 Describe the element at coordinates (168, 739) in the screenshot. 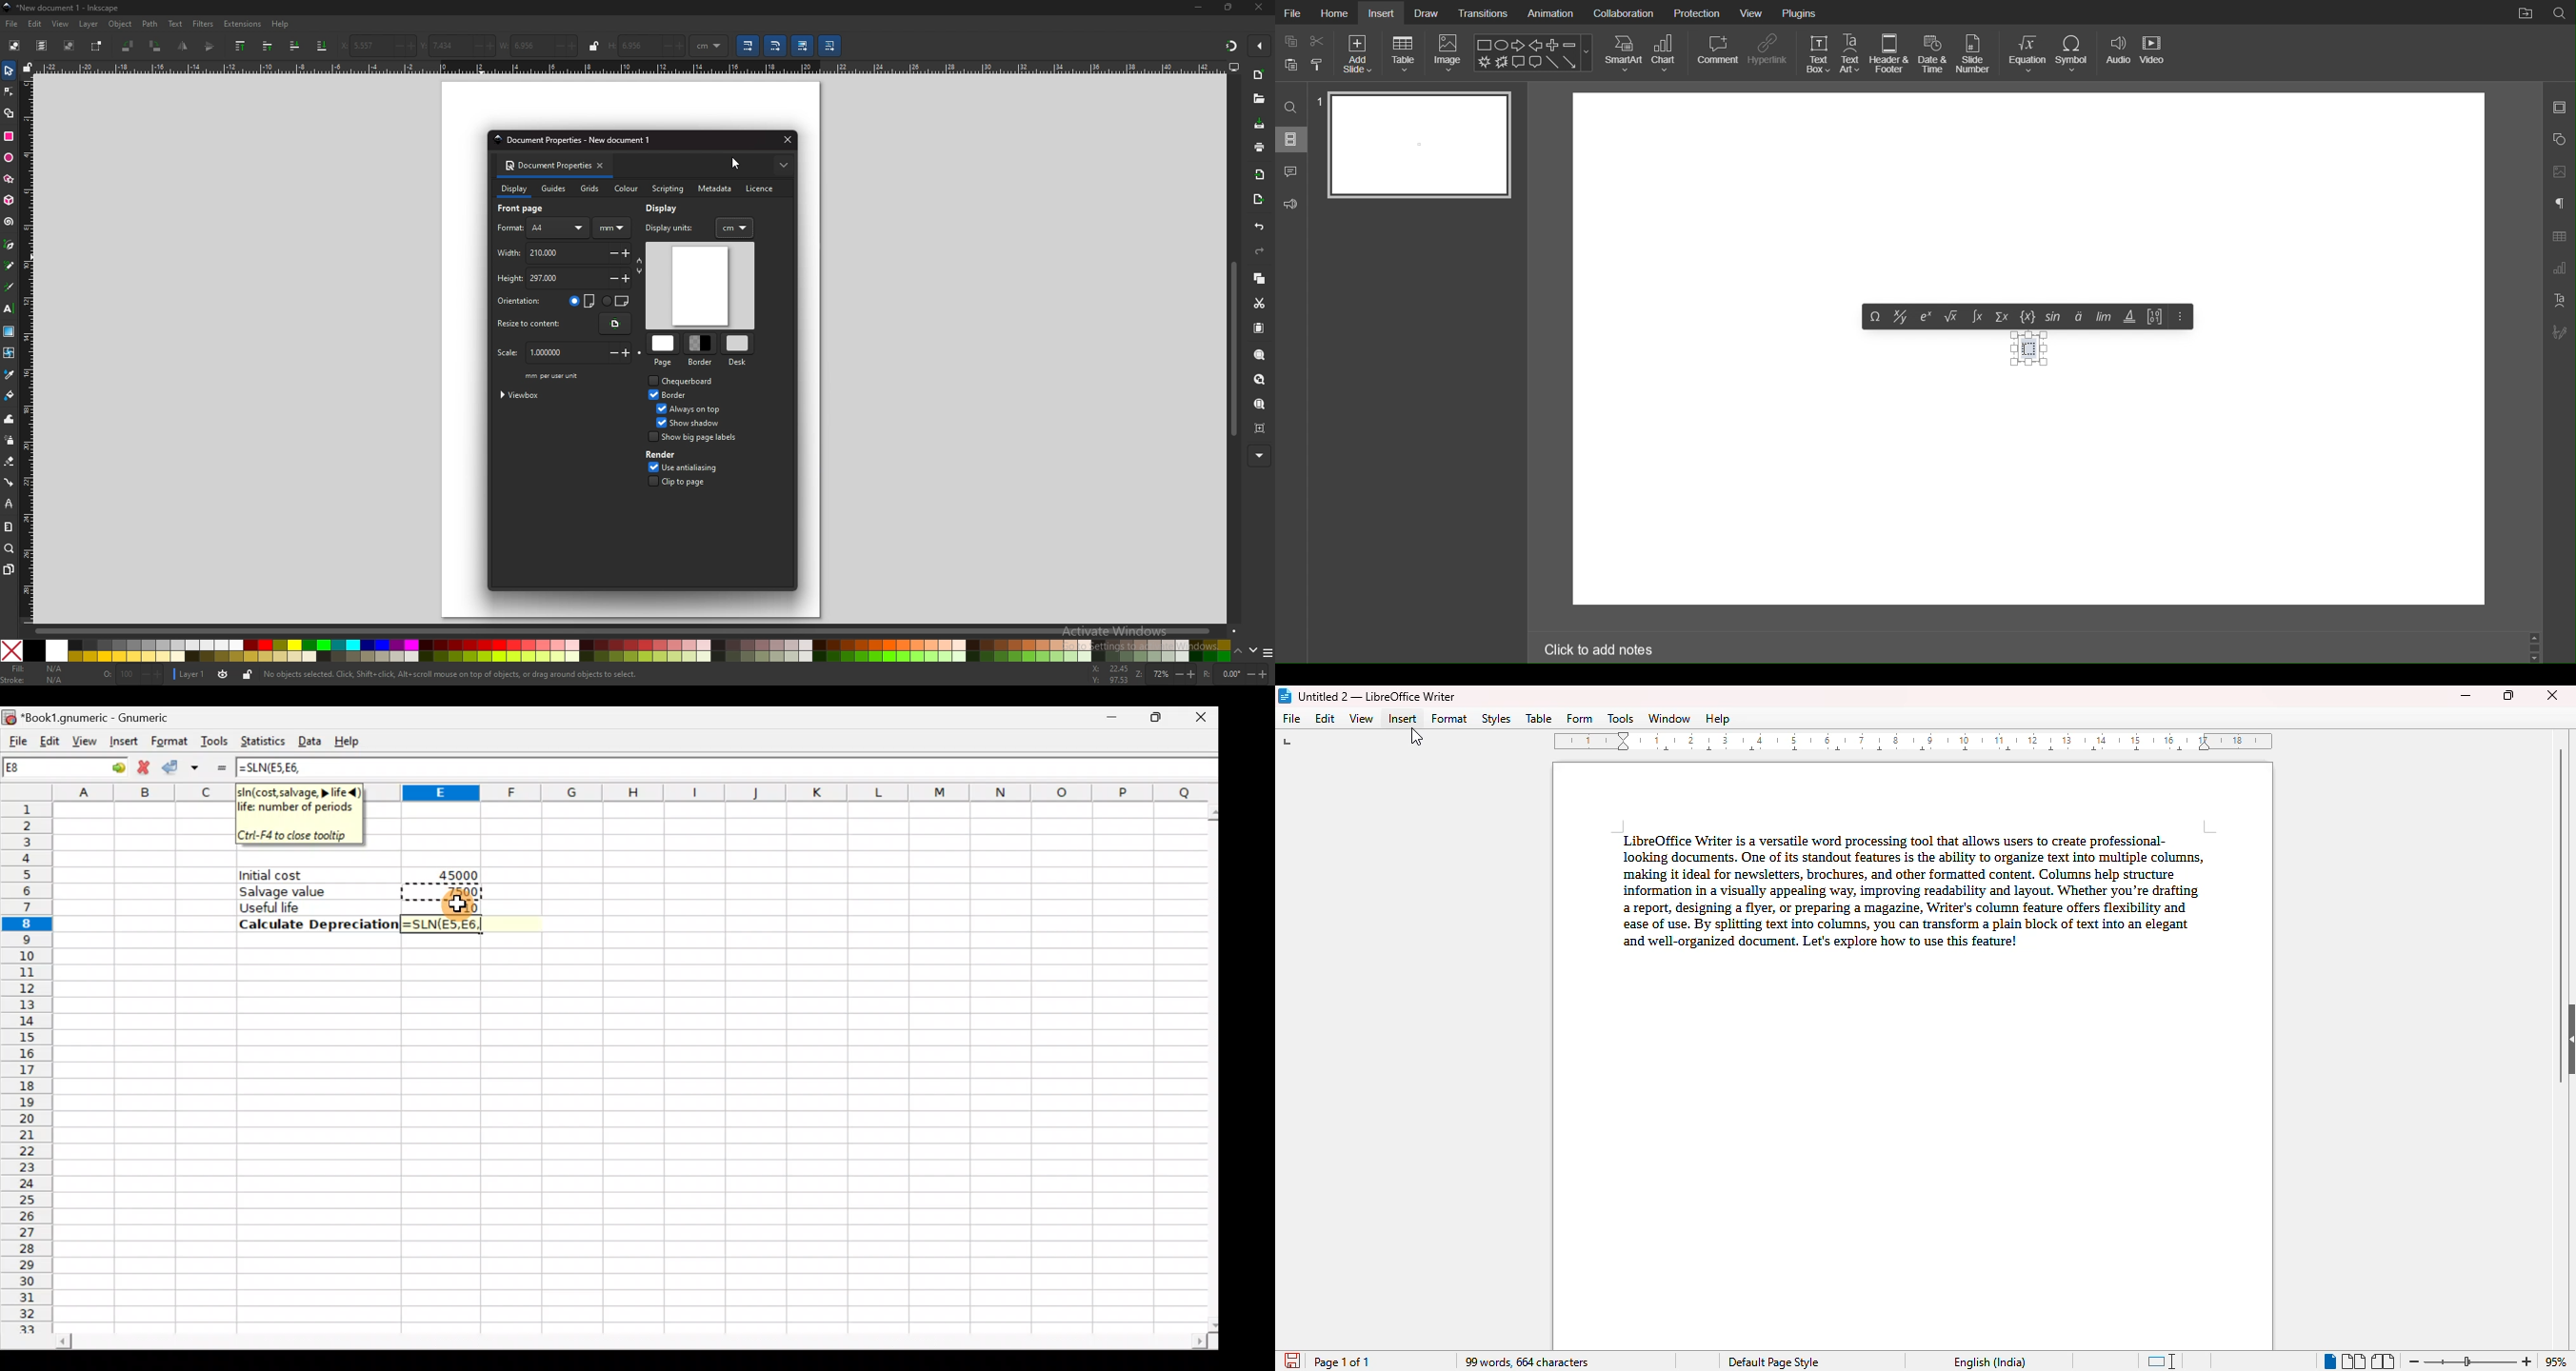

I see `Format` at that location.